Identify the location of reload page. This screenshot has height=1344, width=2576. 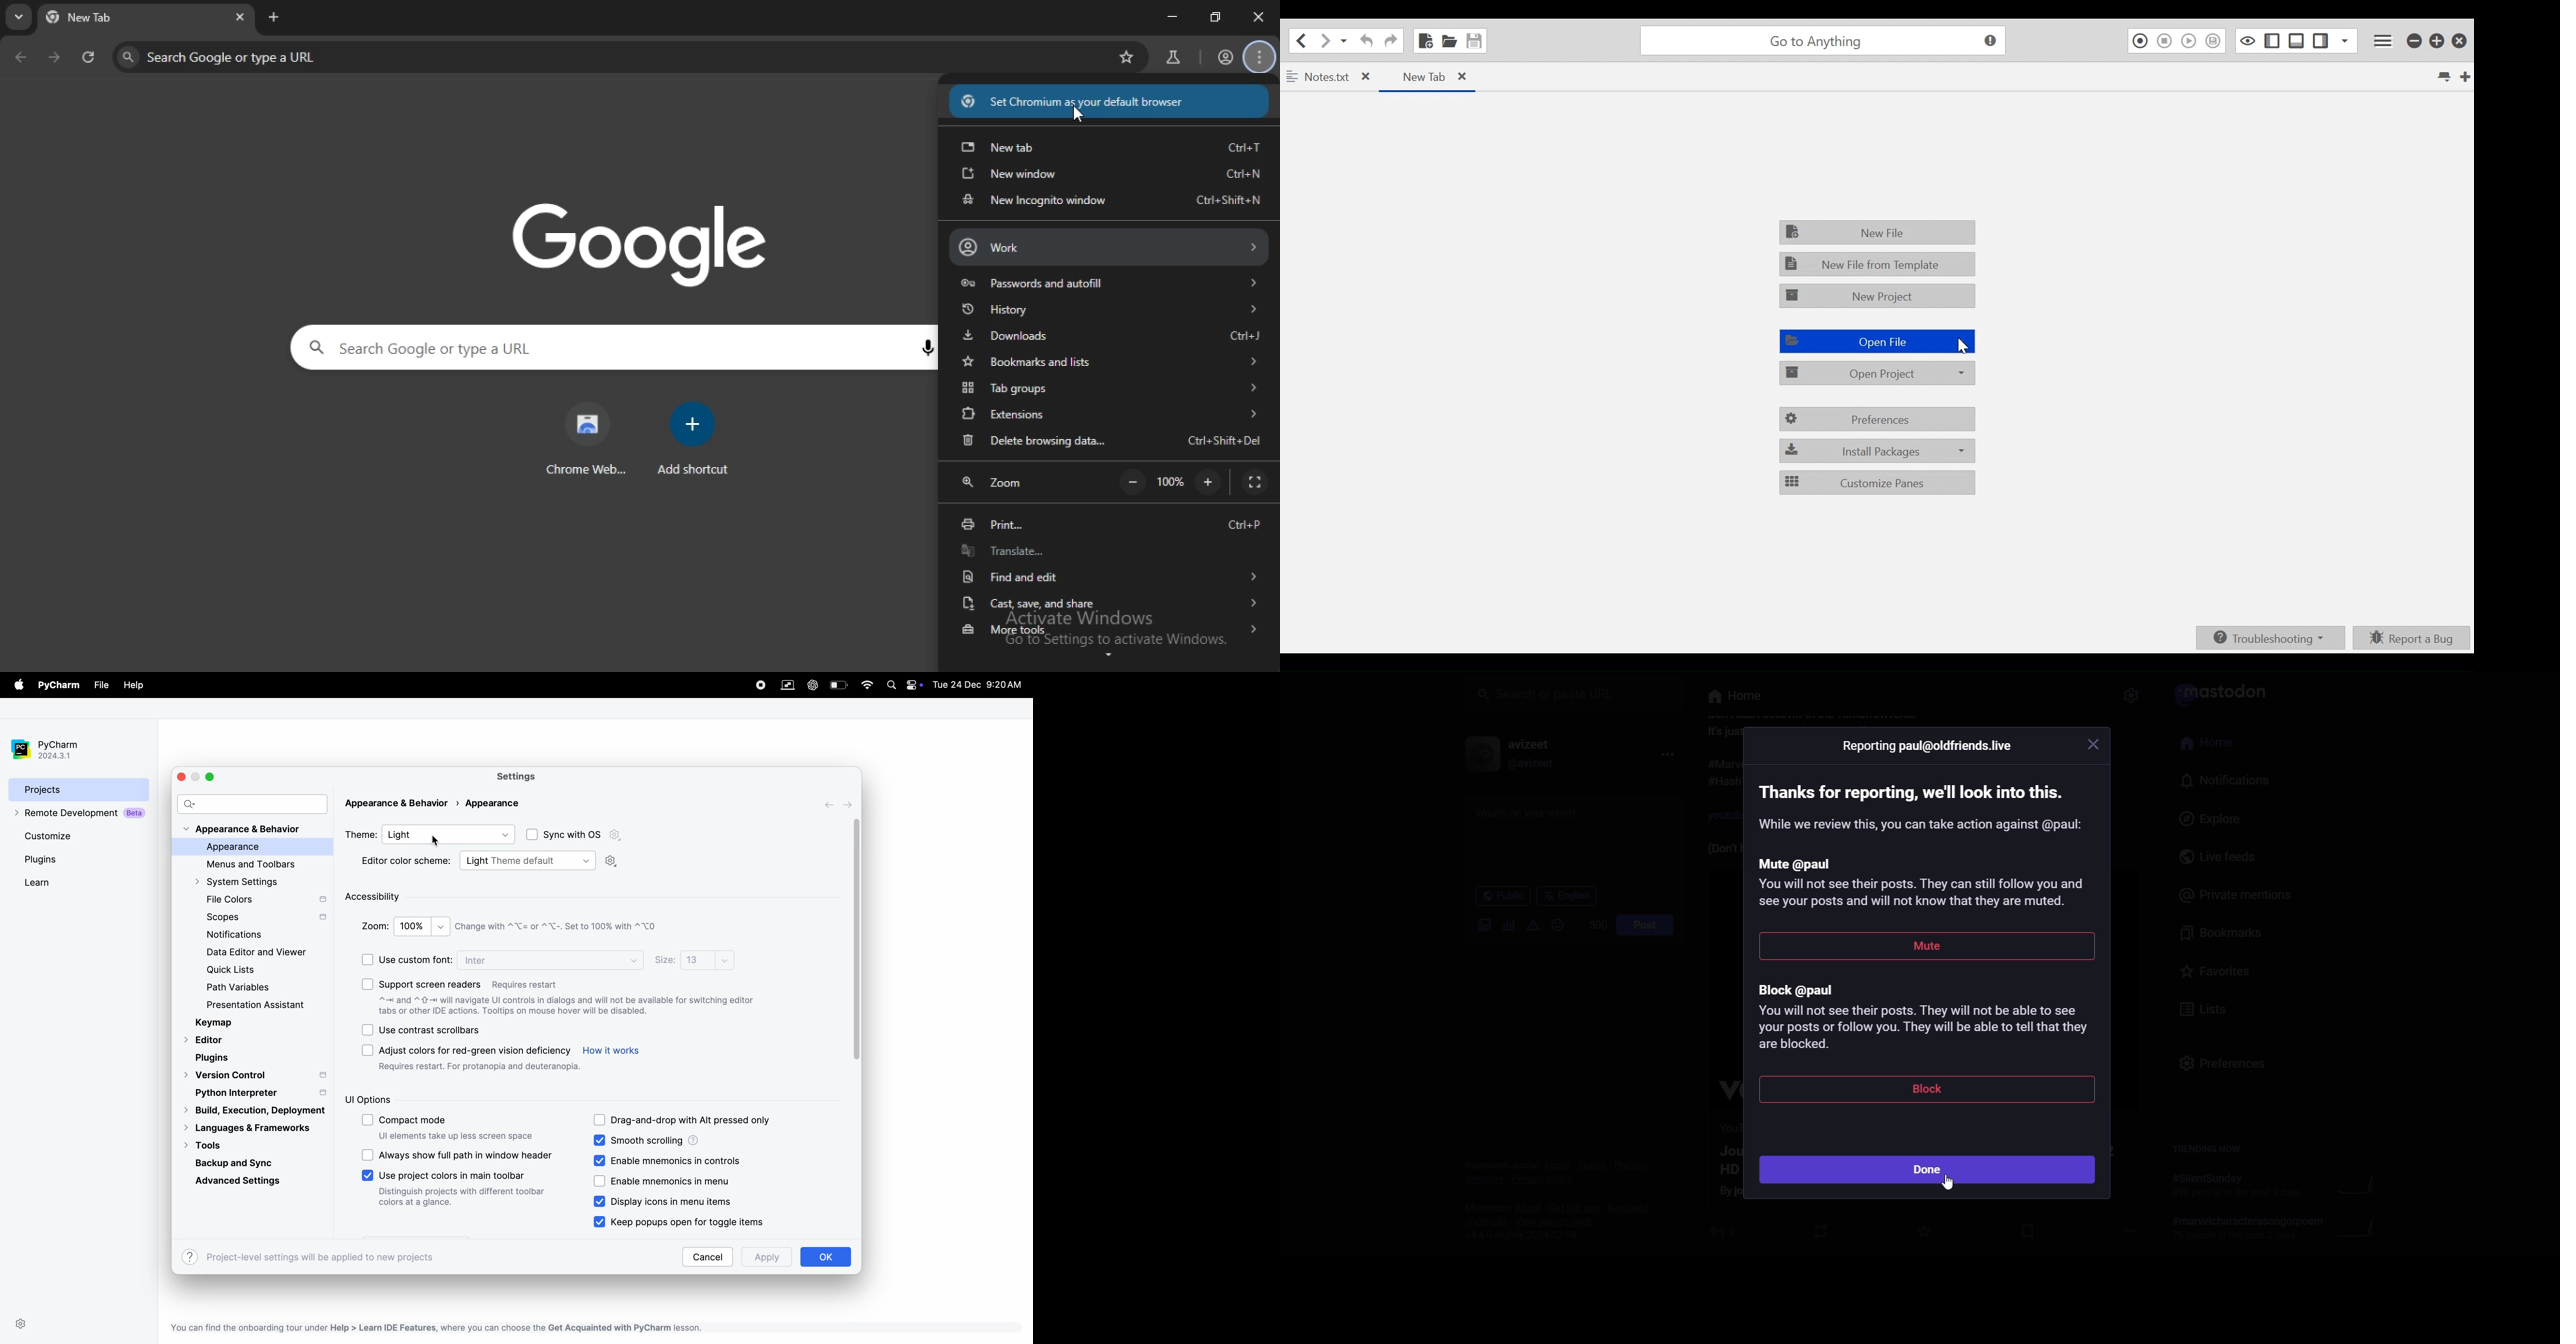
(94, 58).